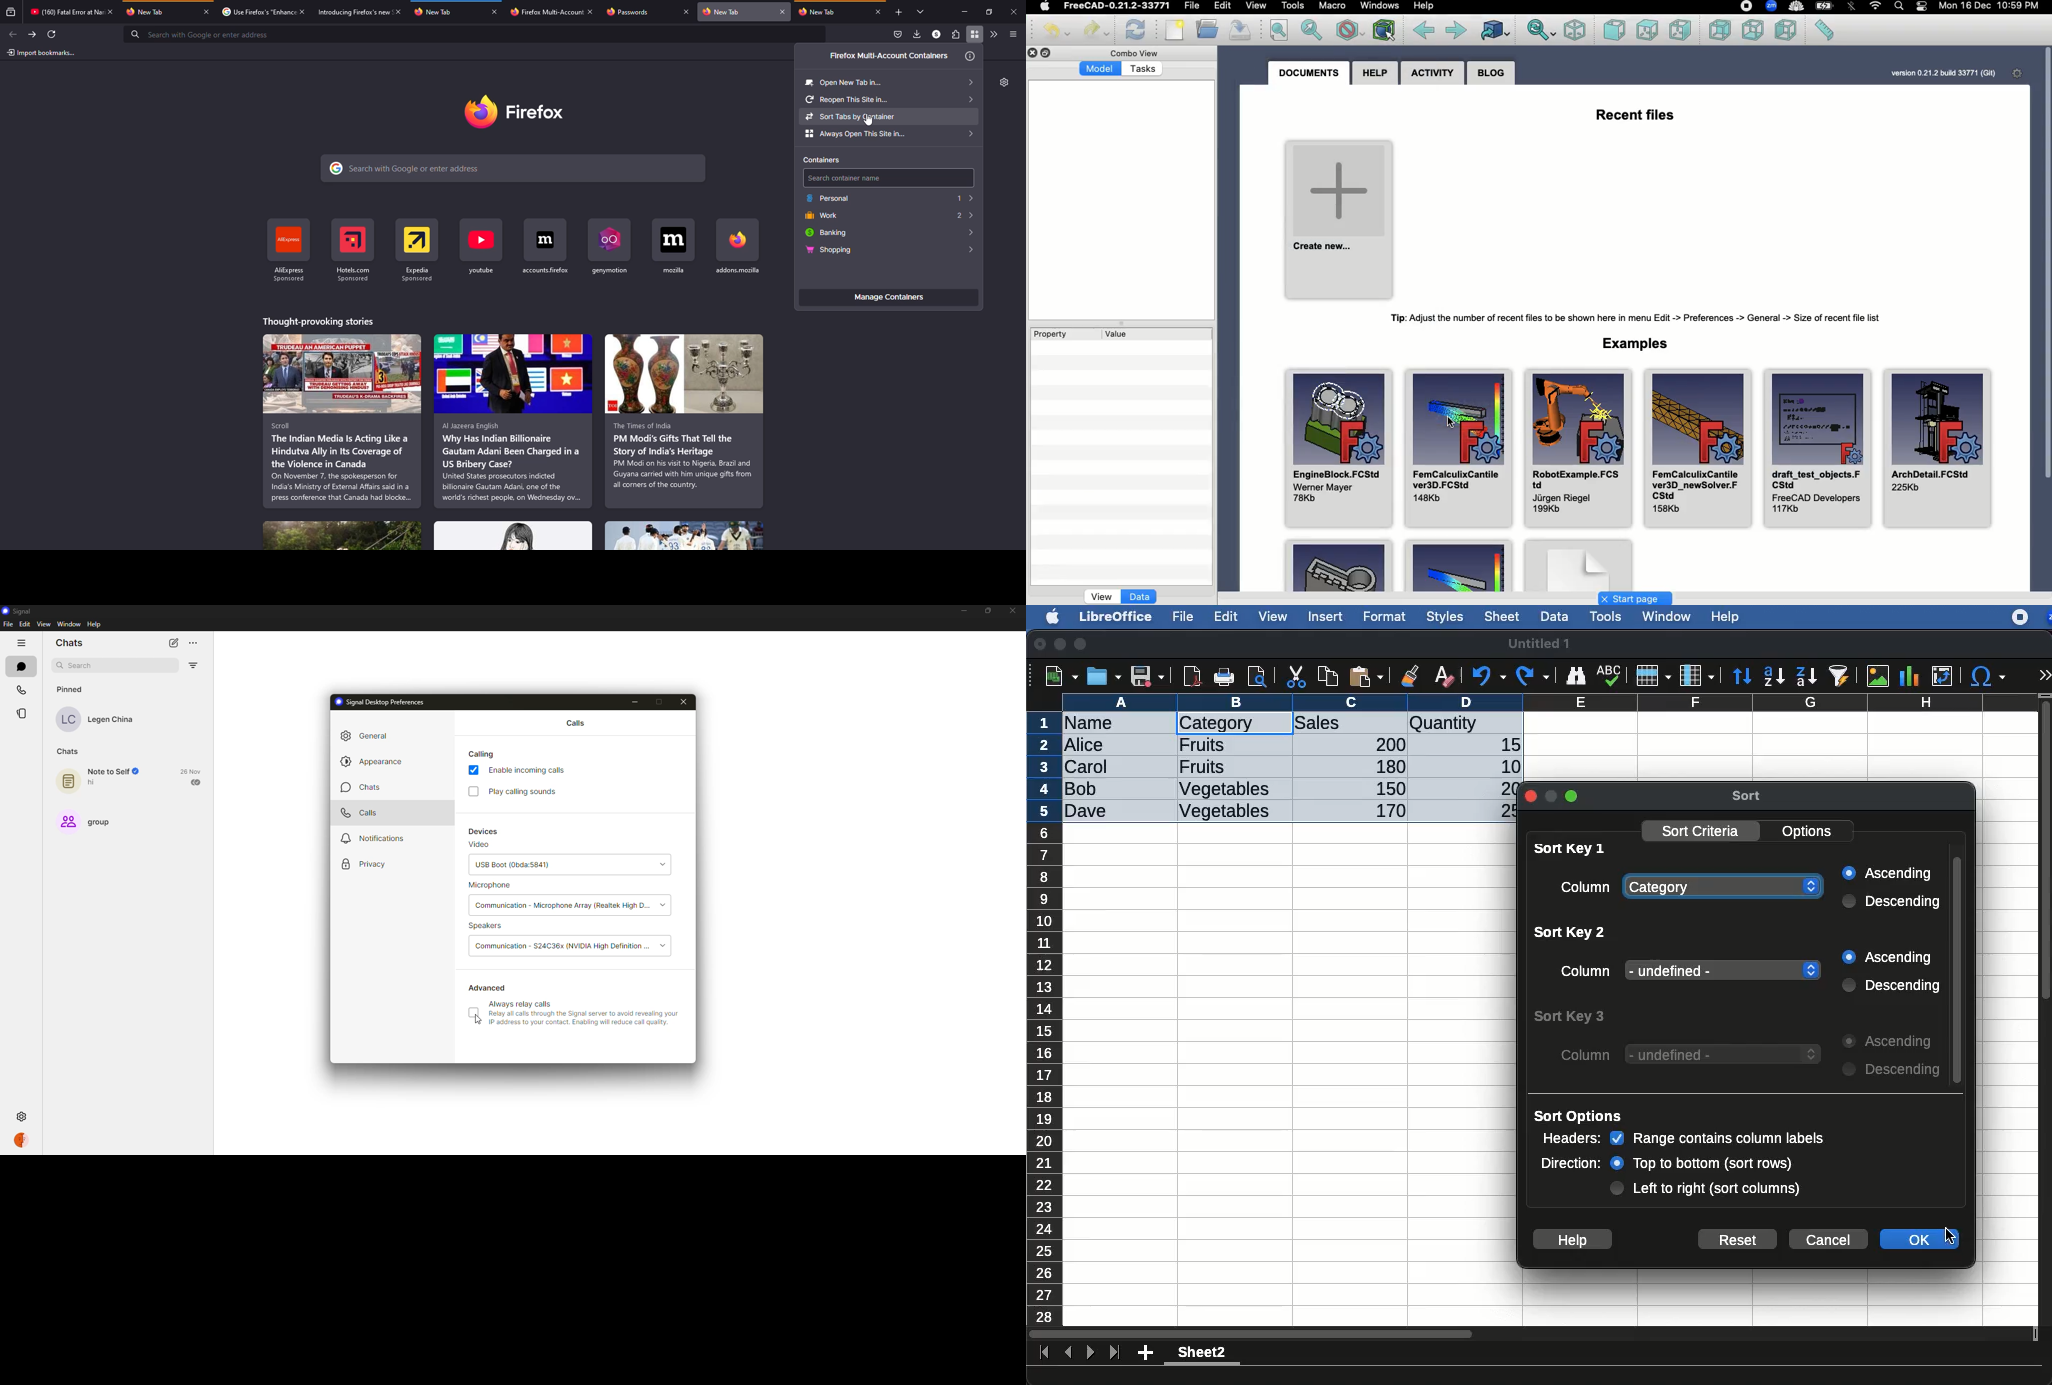 The height and width of the screenshot is (1400, 2072). I want to click on tab, so click(829, 12).